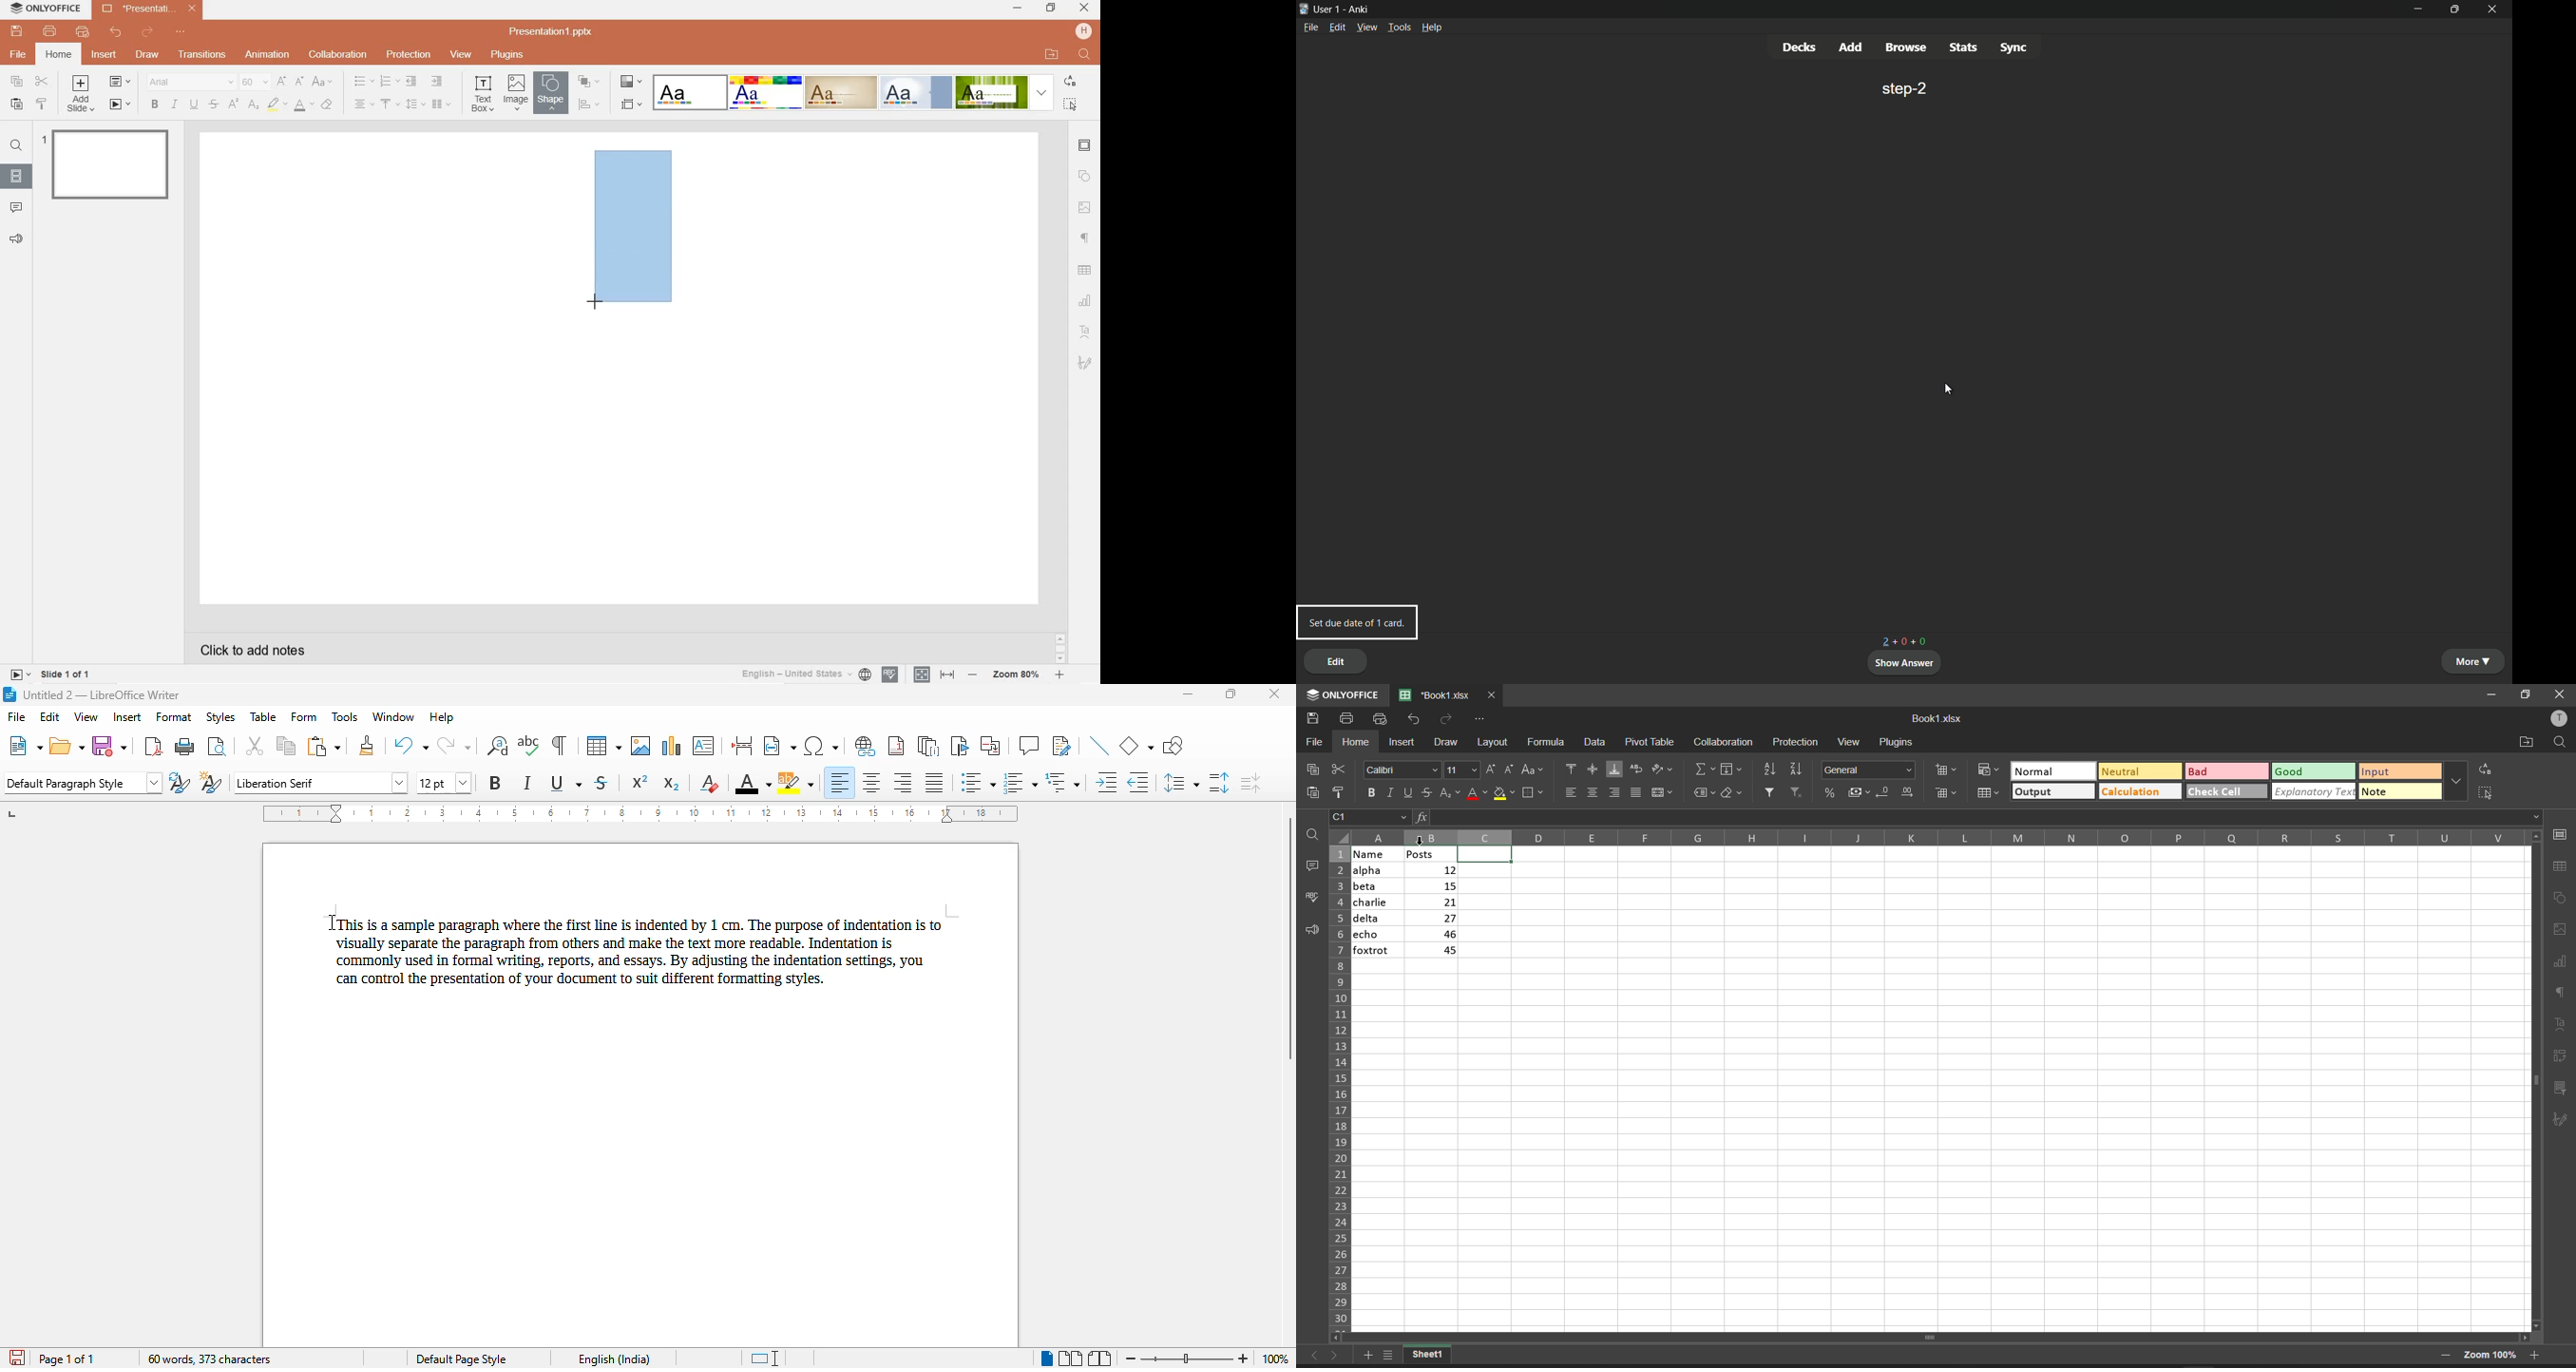 The image size is (2576, 1372). I want to click on tools menu, so click(1399, 27).